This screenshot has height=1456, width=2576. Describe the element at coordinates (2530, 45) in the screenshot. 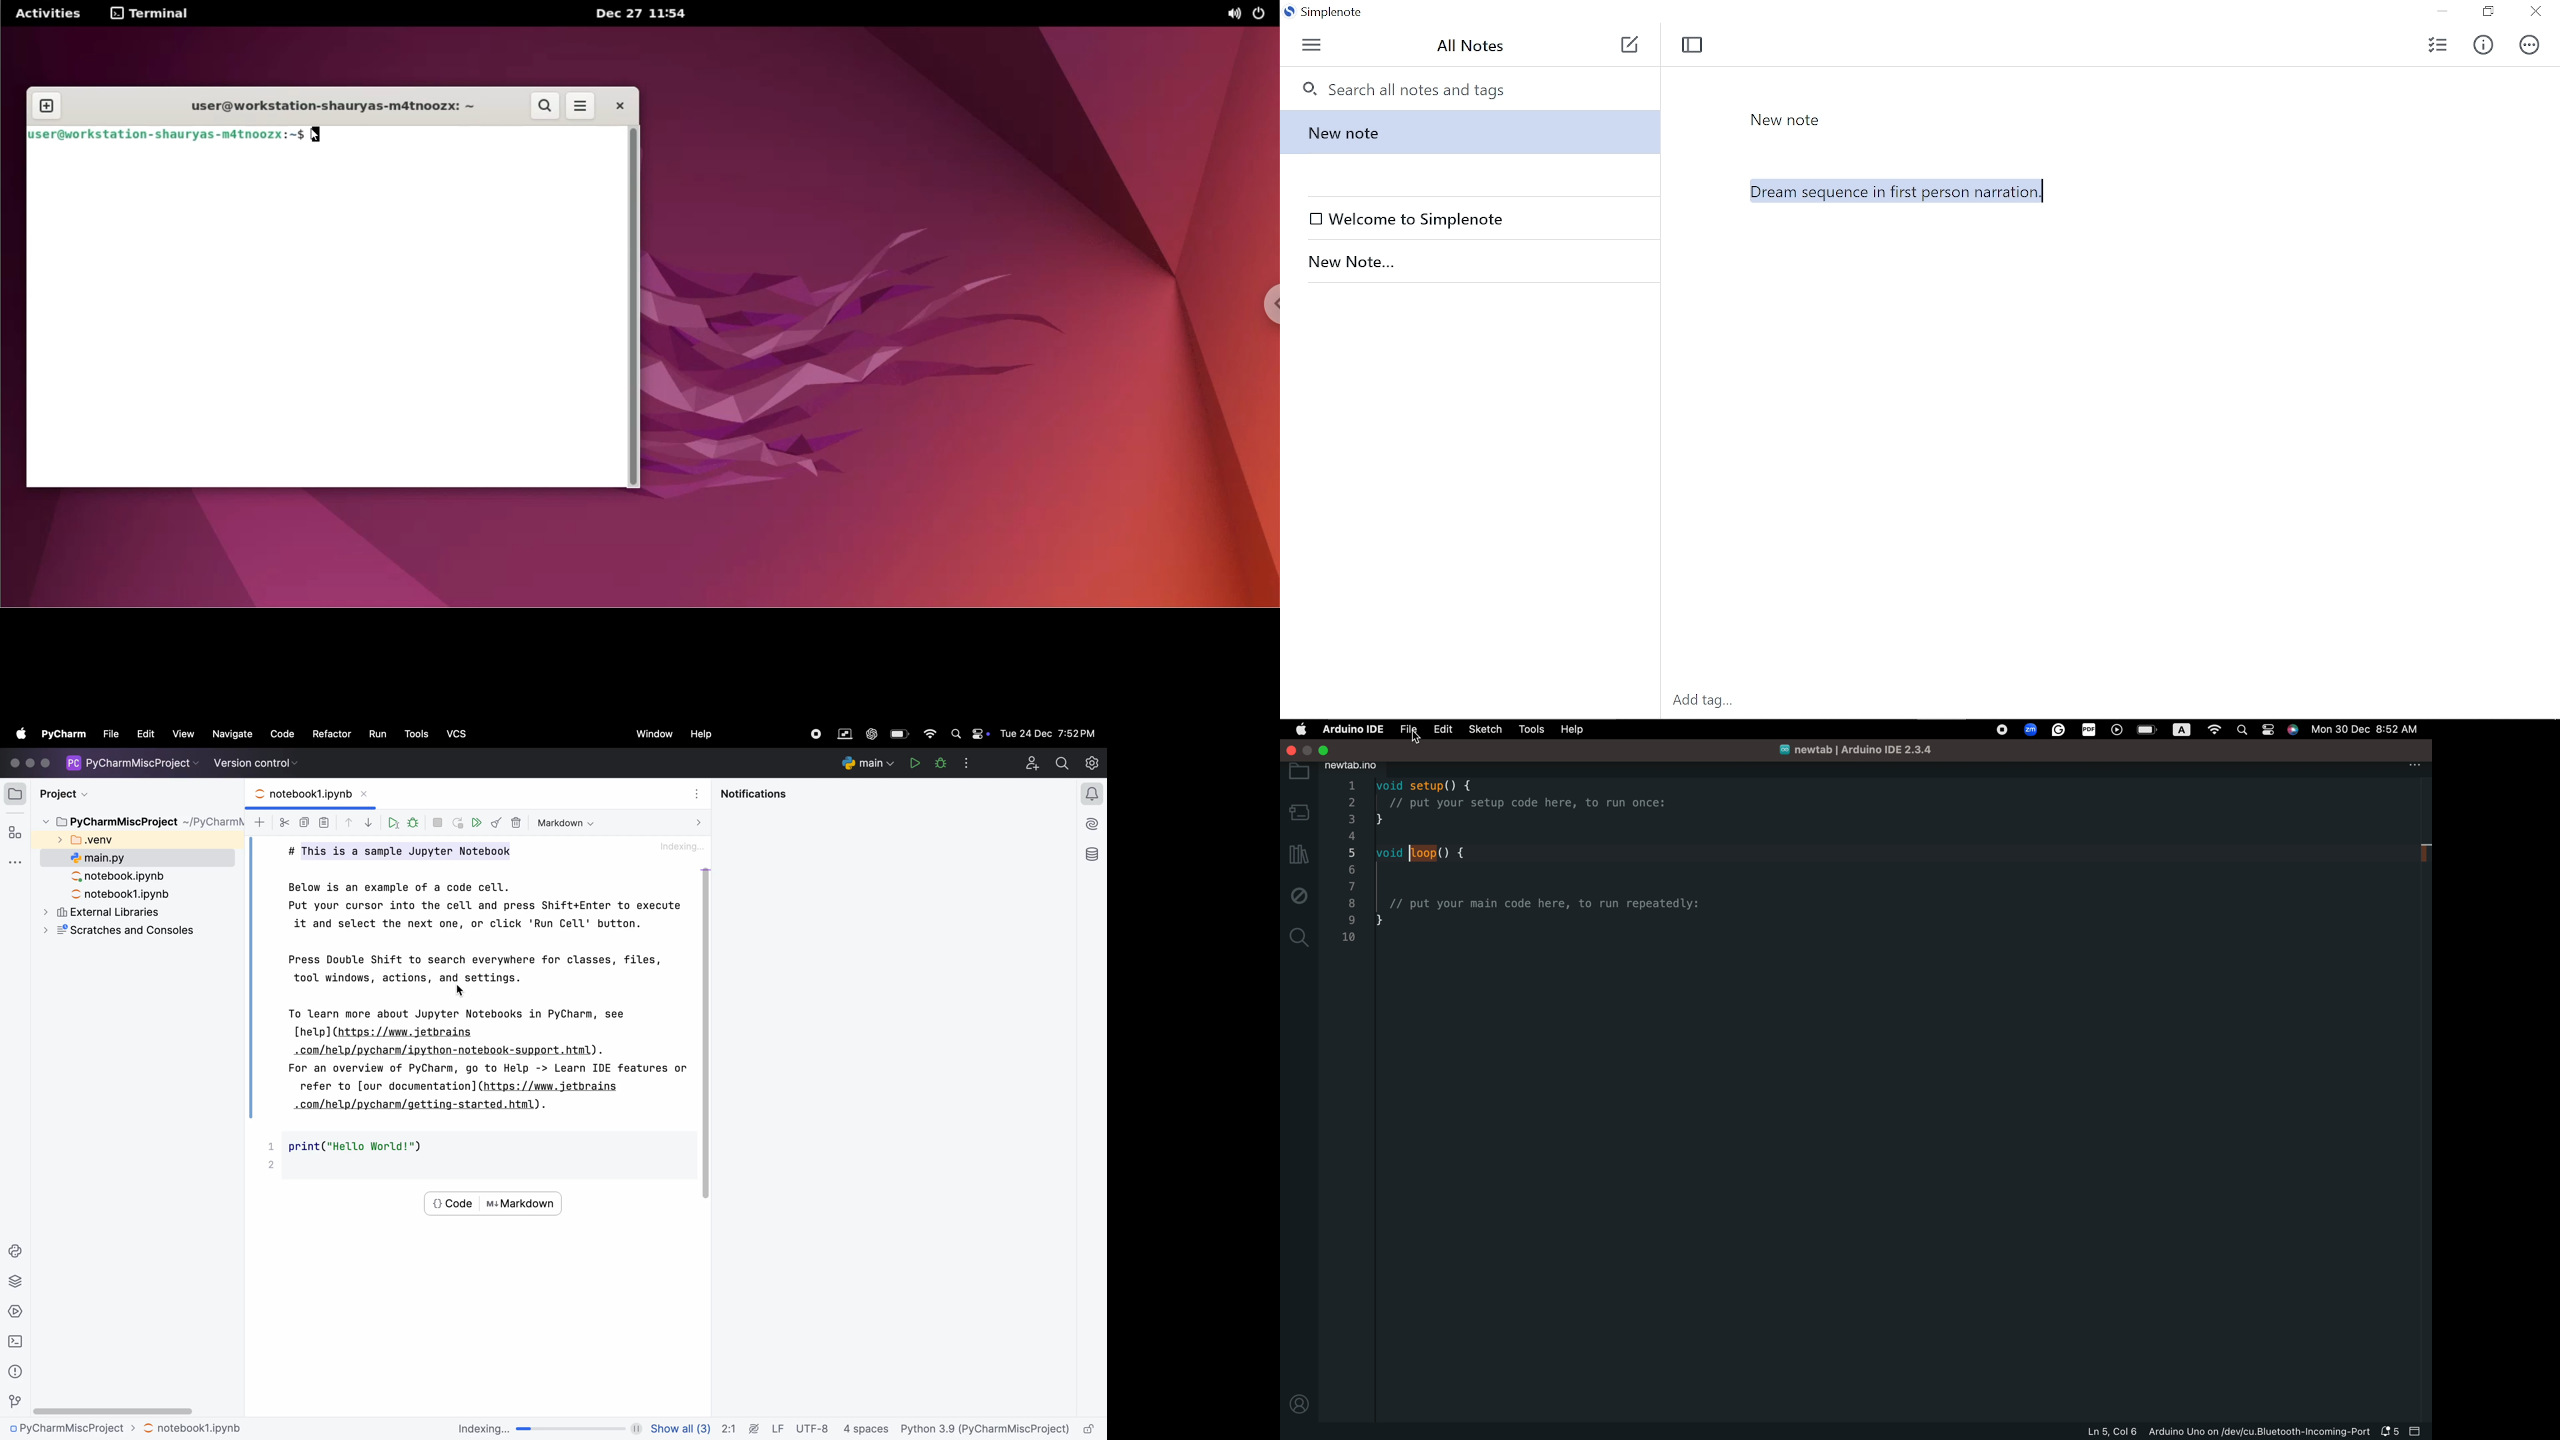

I see `Actions` at that location.